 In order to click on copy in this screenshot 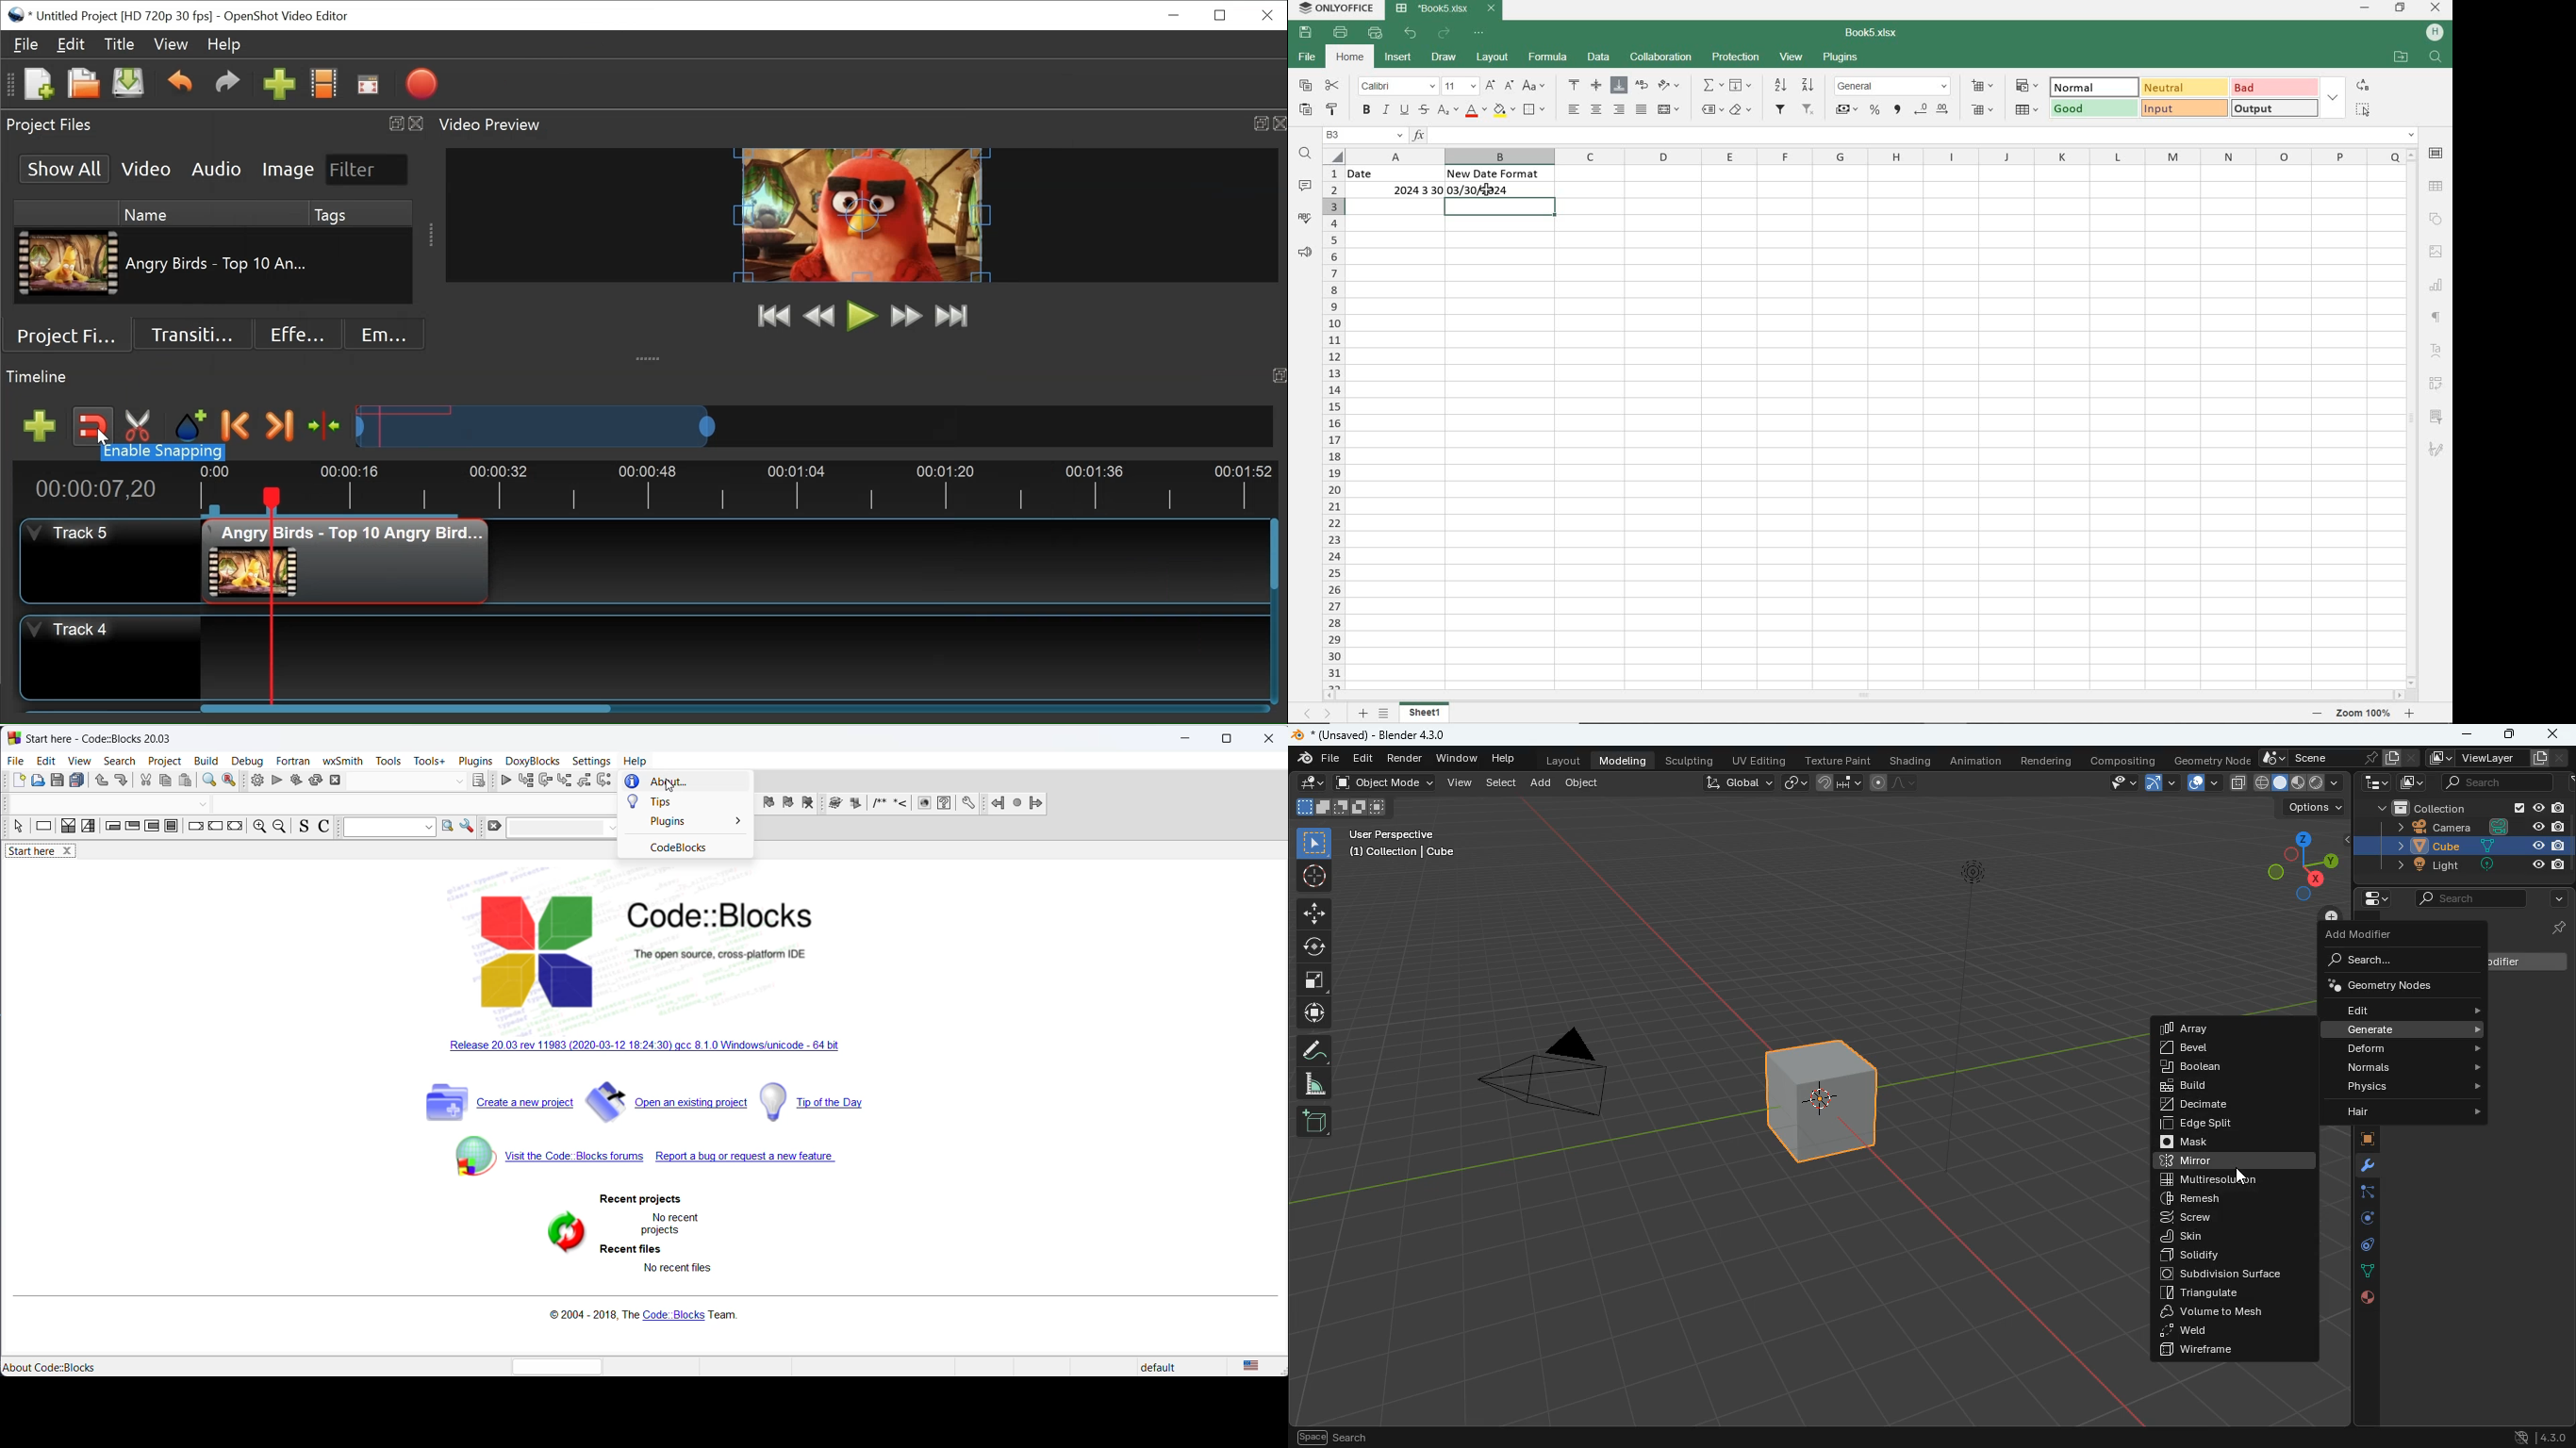, I will do `click(165, 781)`.